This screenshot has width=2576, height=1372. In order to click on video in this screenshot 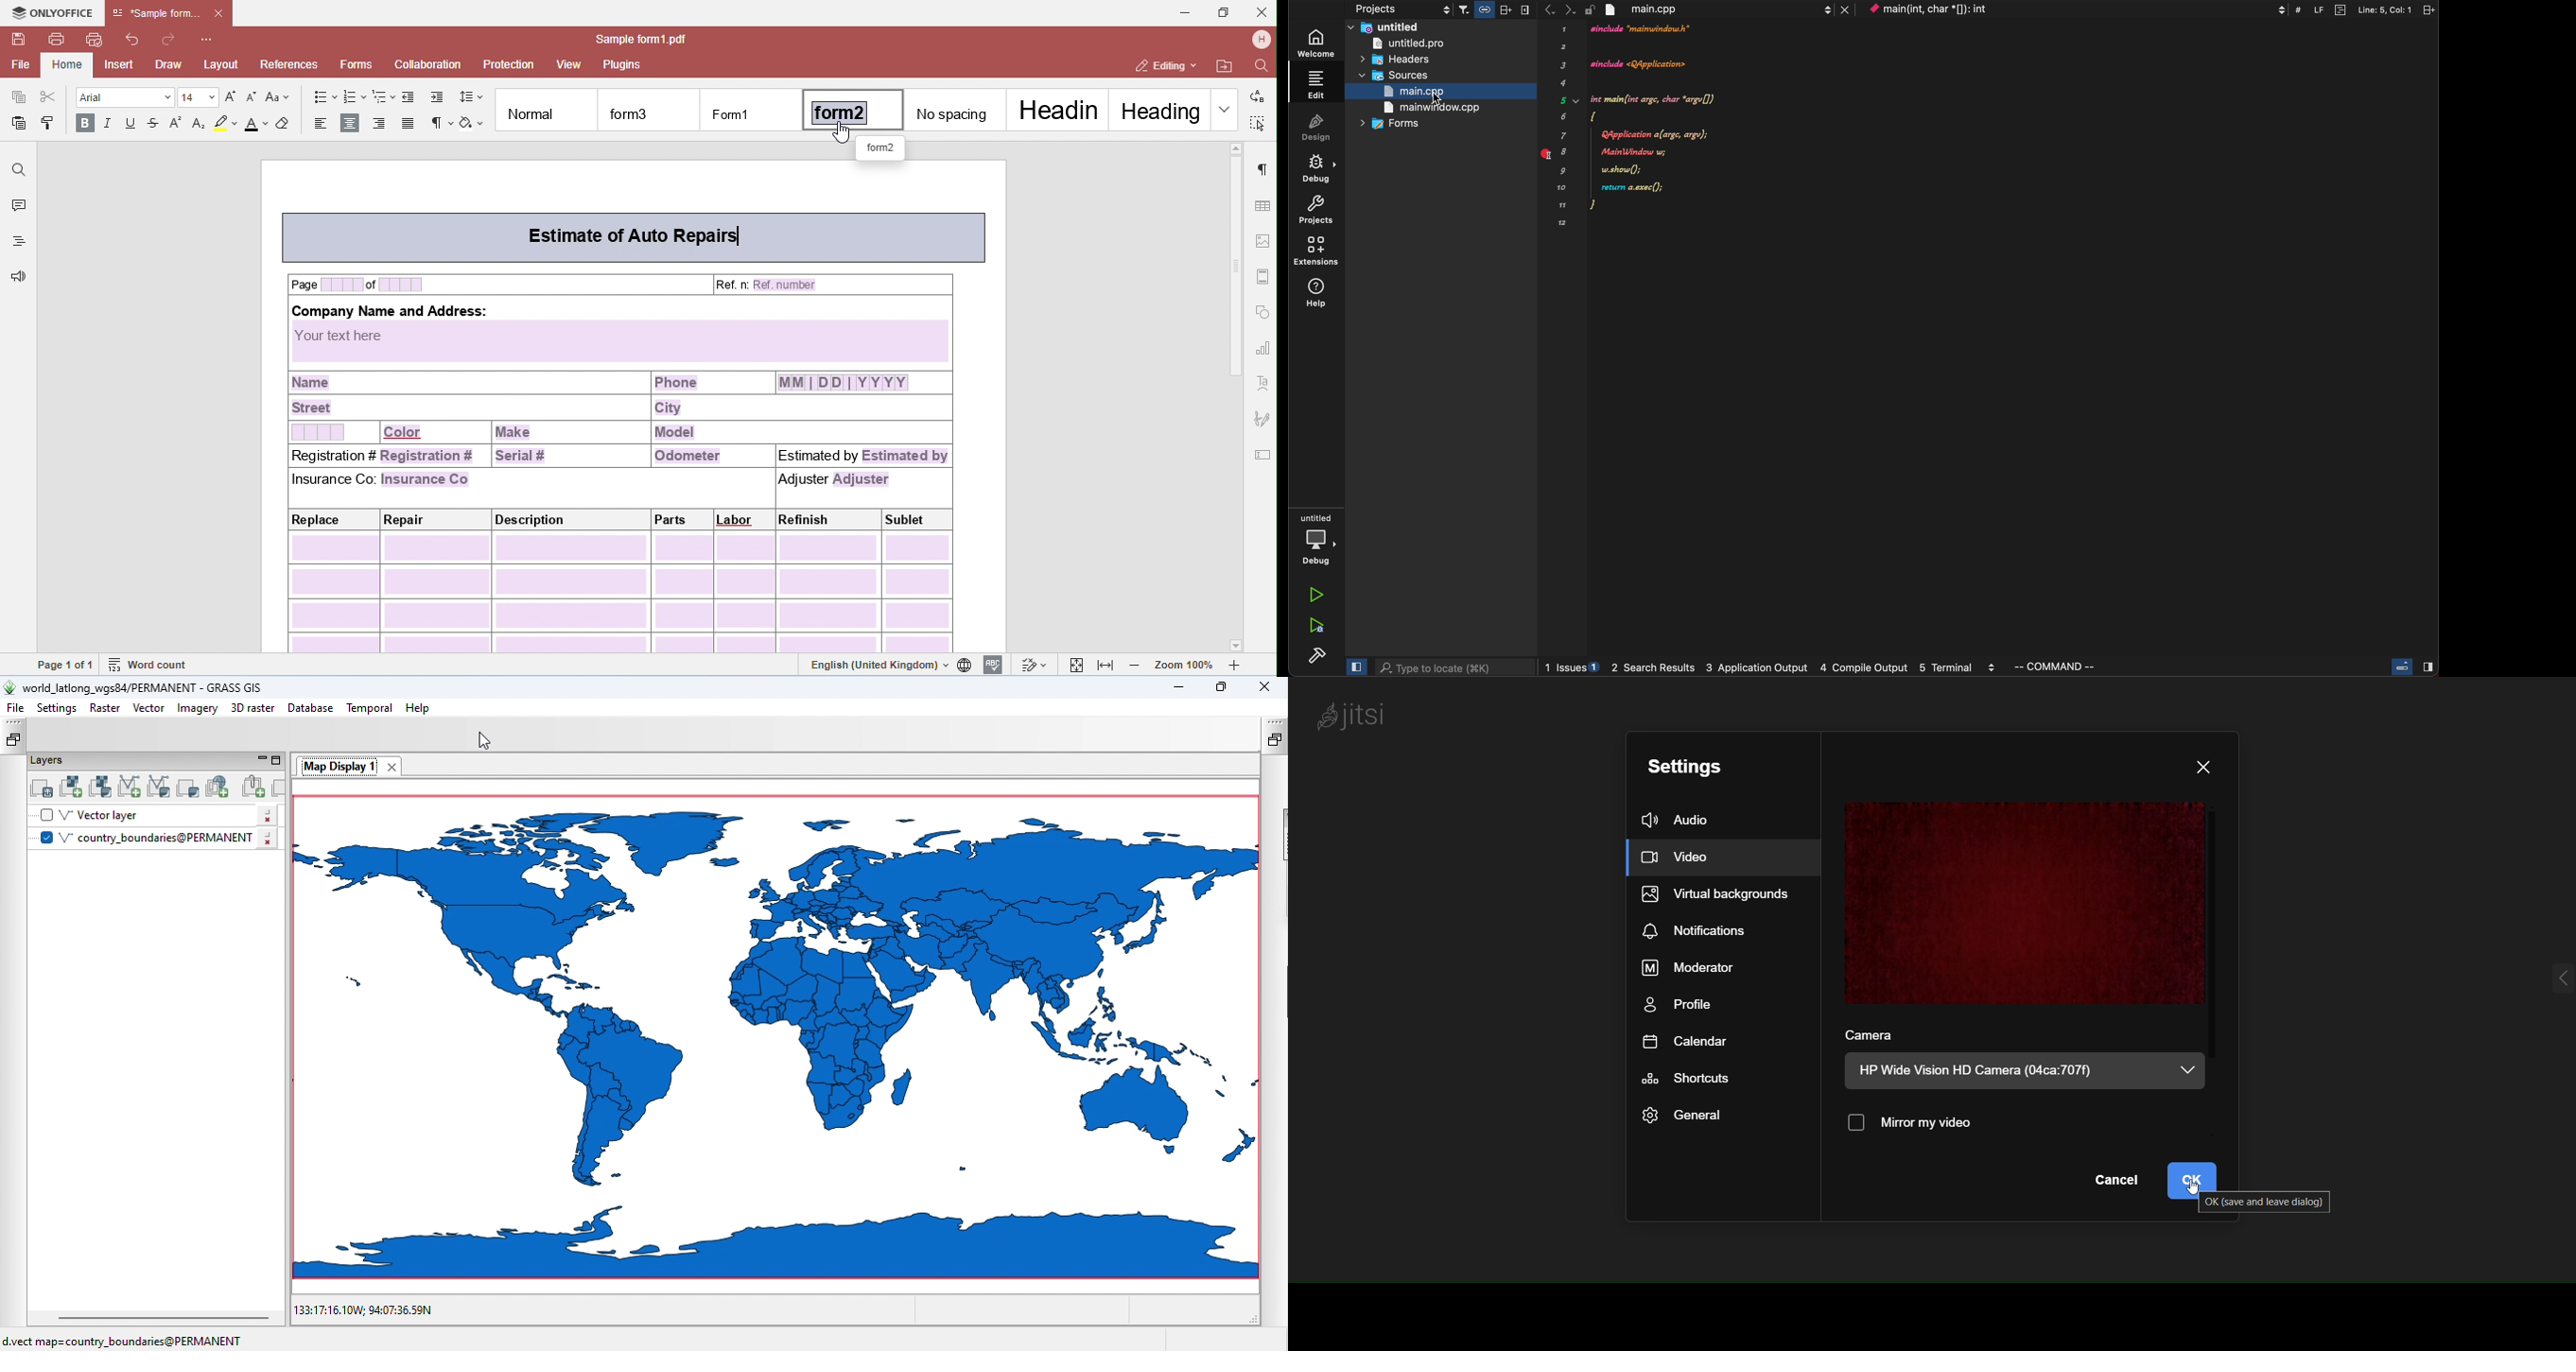, I will do `click(1690, 857)`.